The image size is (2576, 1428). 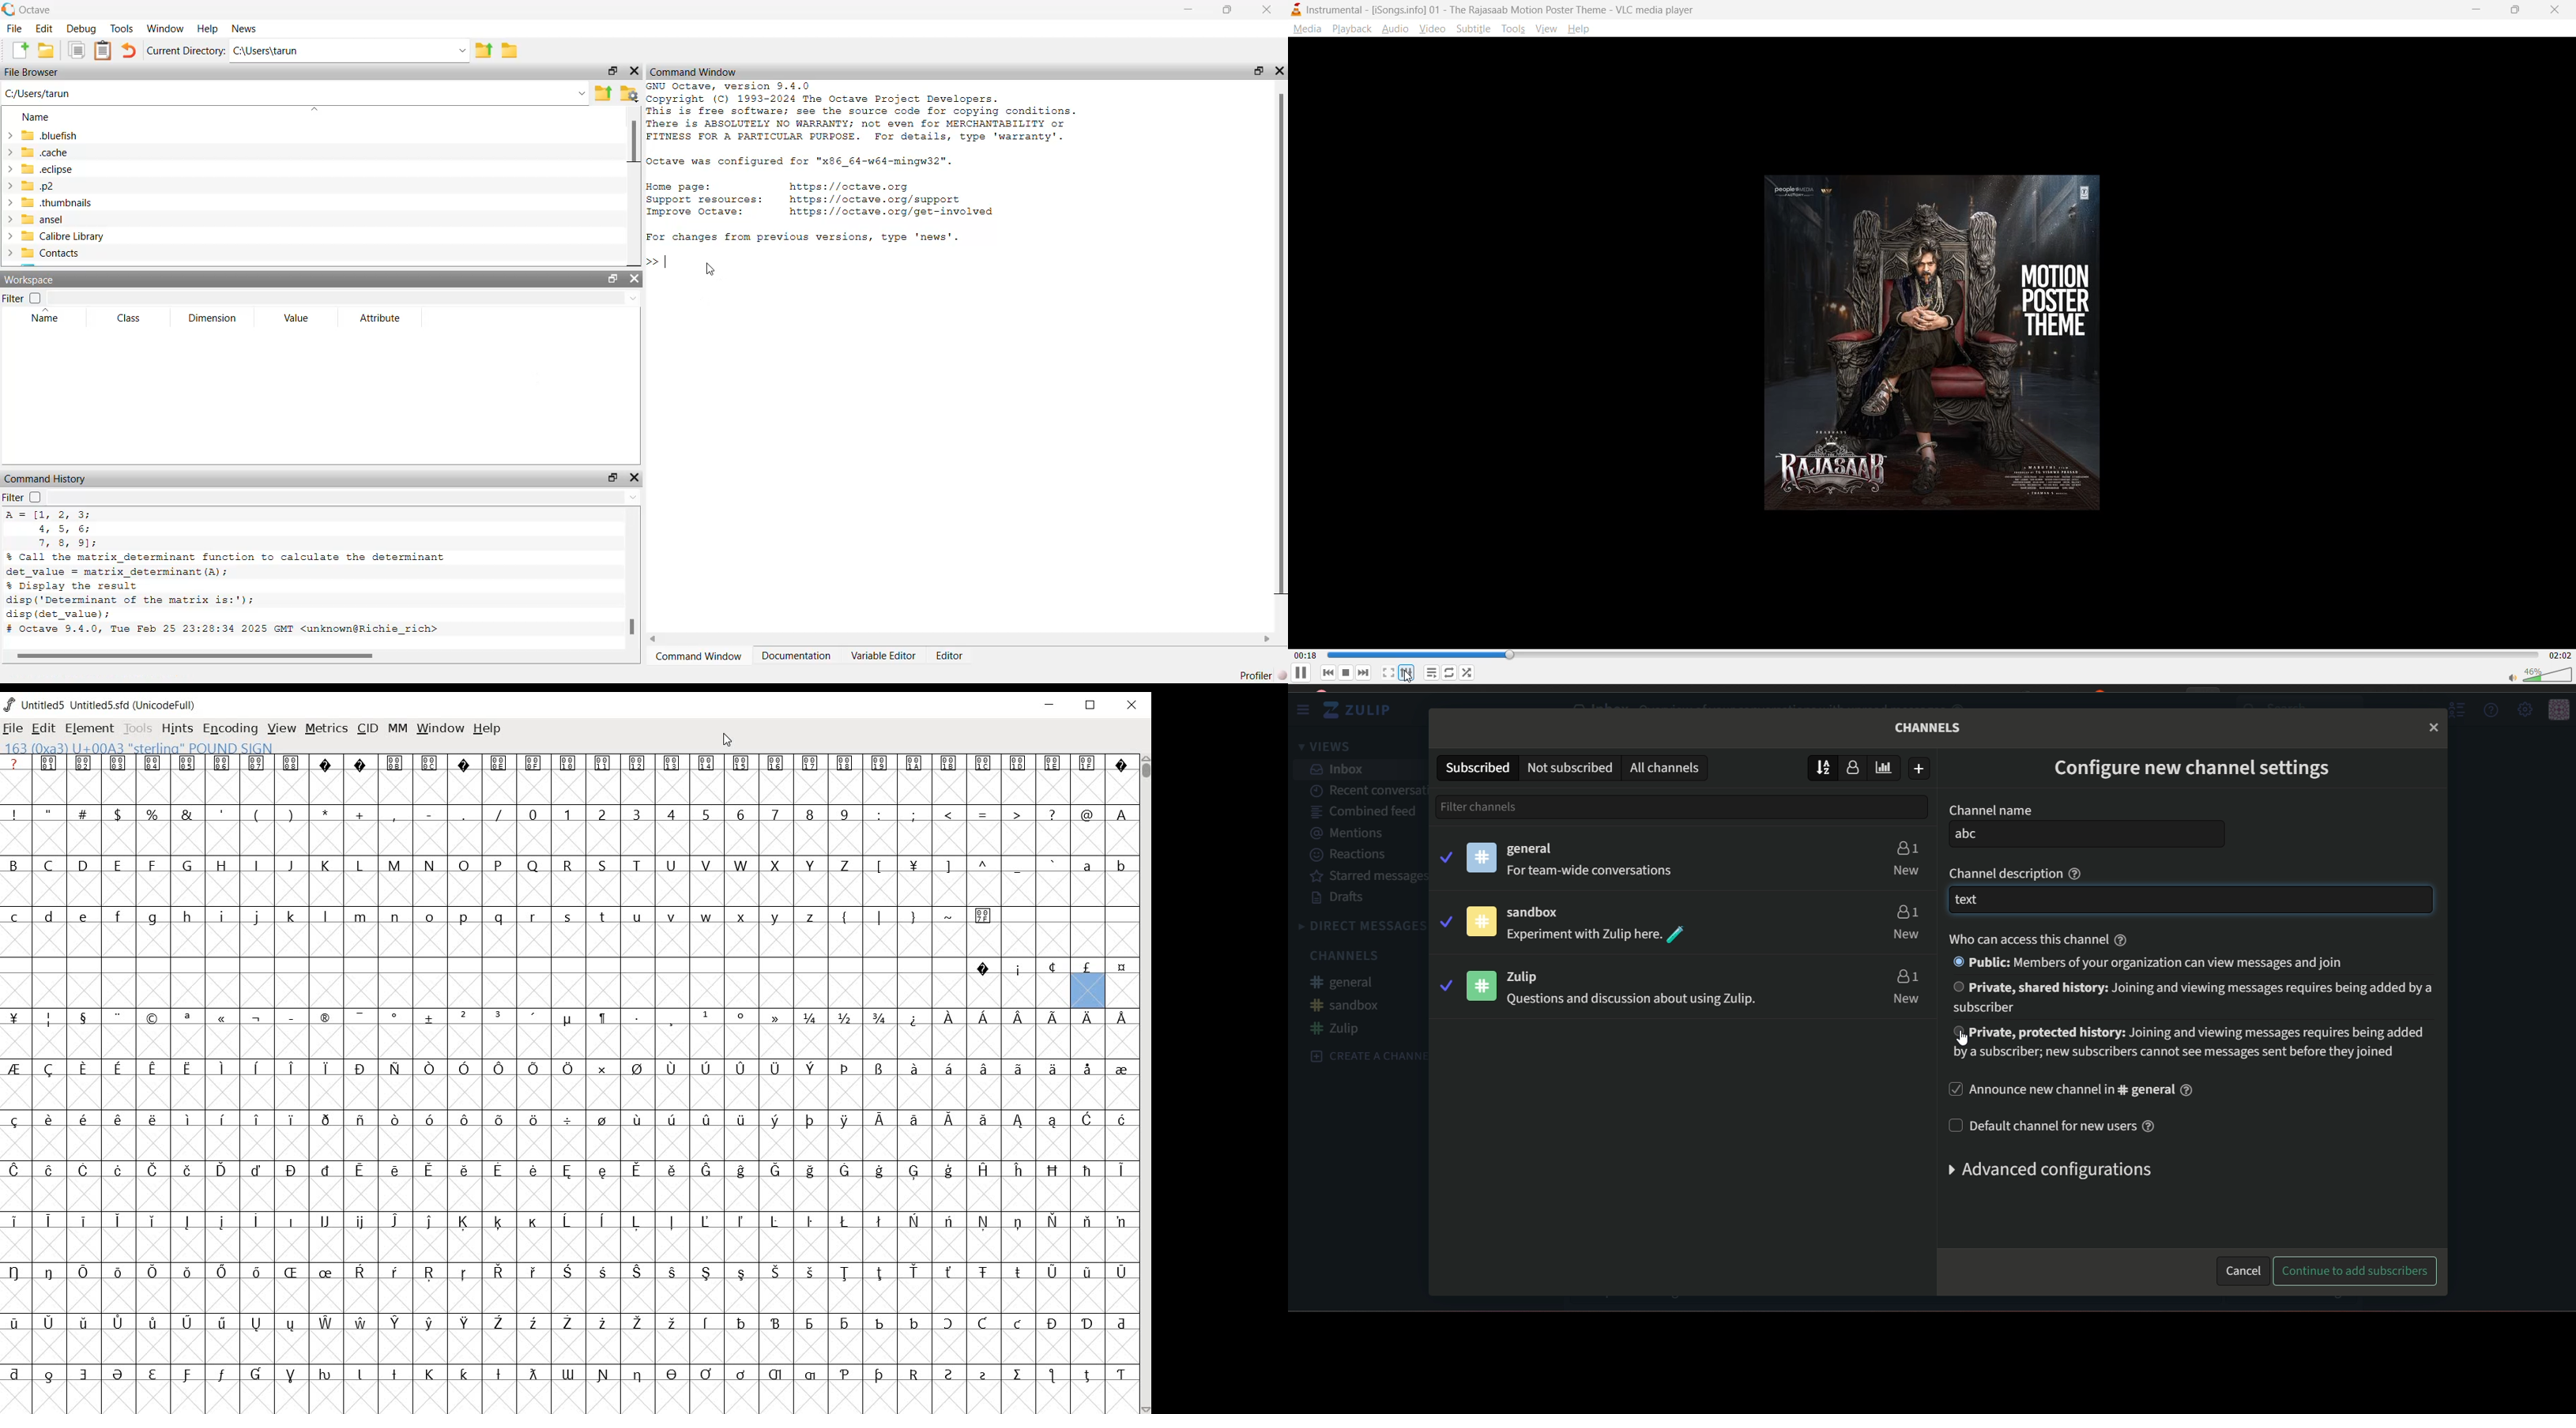 I want to click on Symbol, so click(x=809, y=1120).